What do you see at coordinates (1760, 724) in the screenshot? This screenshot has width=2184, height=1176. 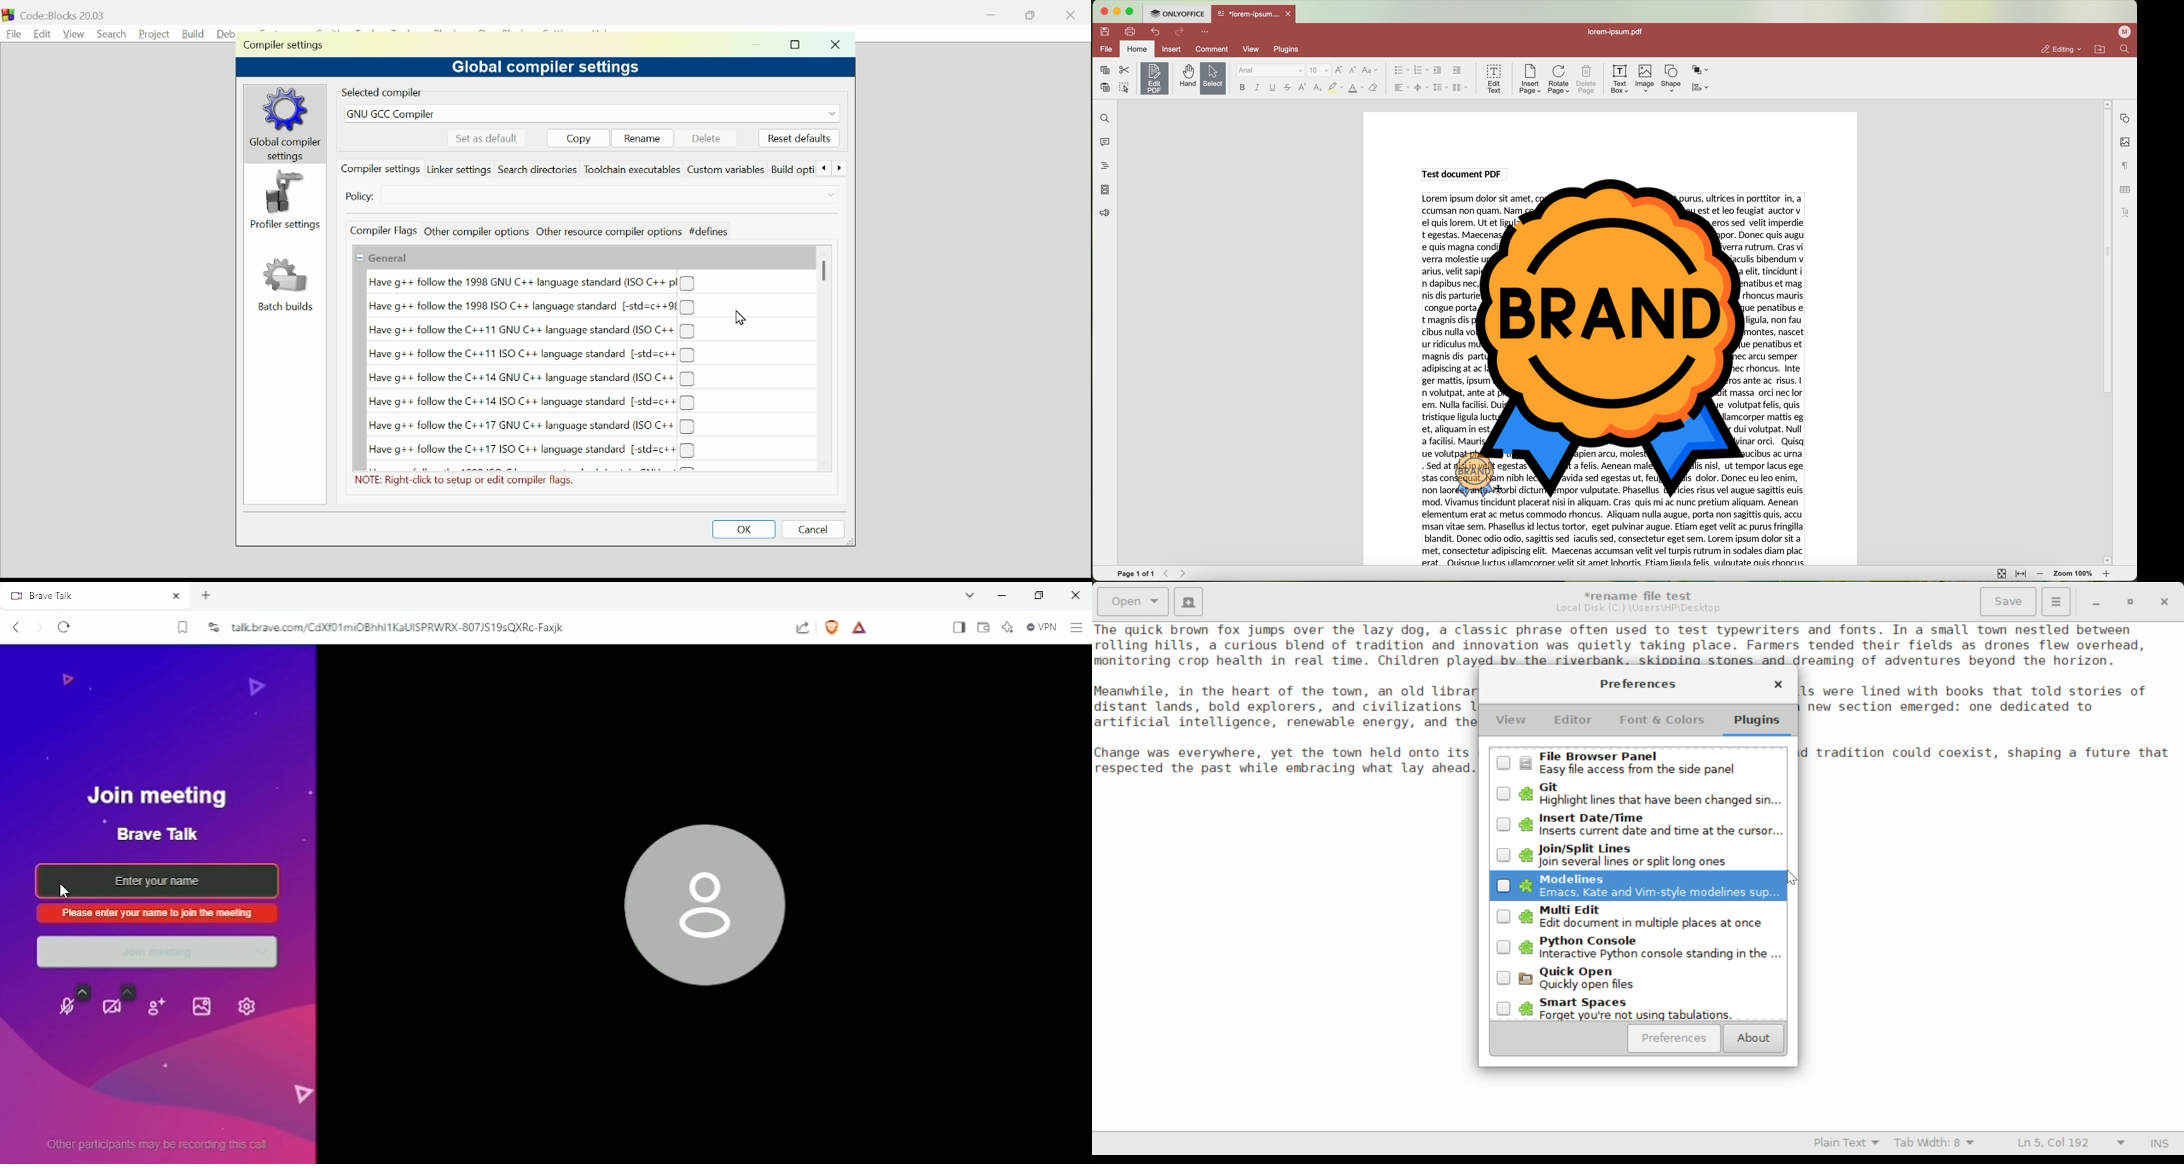 I see `Plugins Tab Selected` at bounding box center [1760, 724].